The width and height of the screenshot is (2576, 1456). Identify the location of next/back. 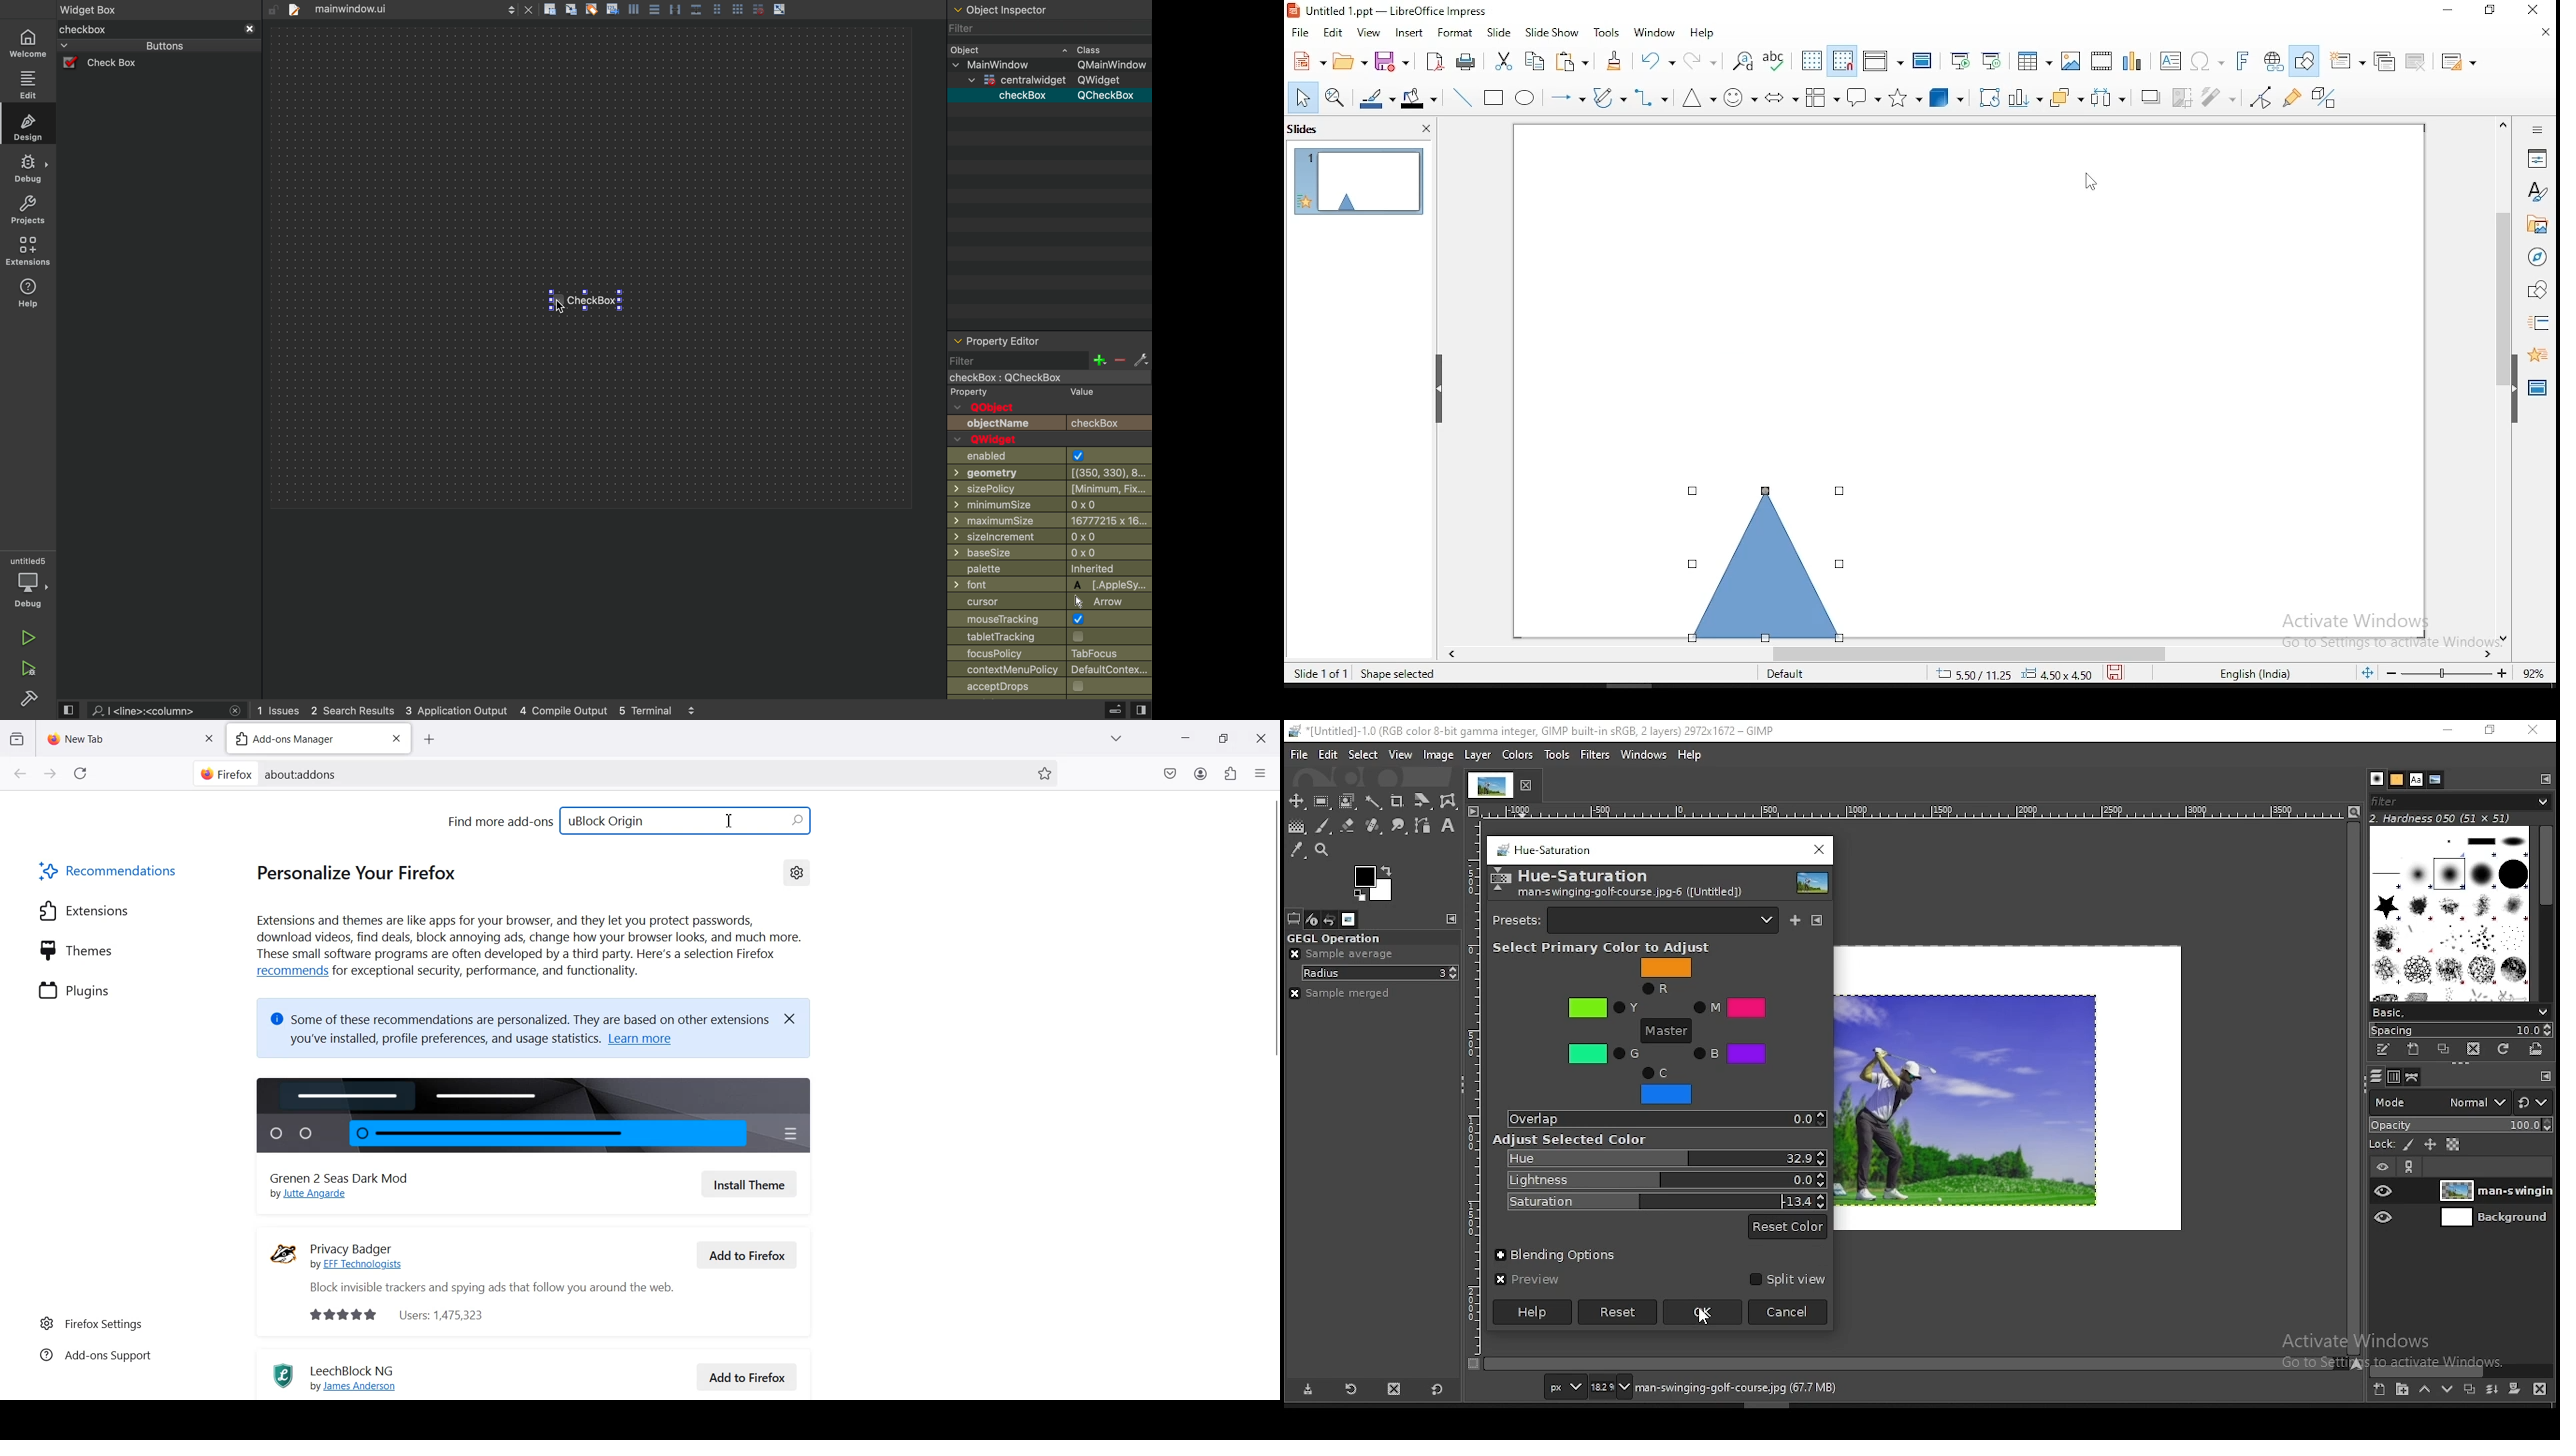
(511, 8).